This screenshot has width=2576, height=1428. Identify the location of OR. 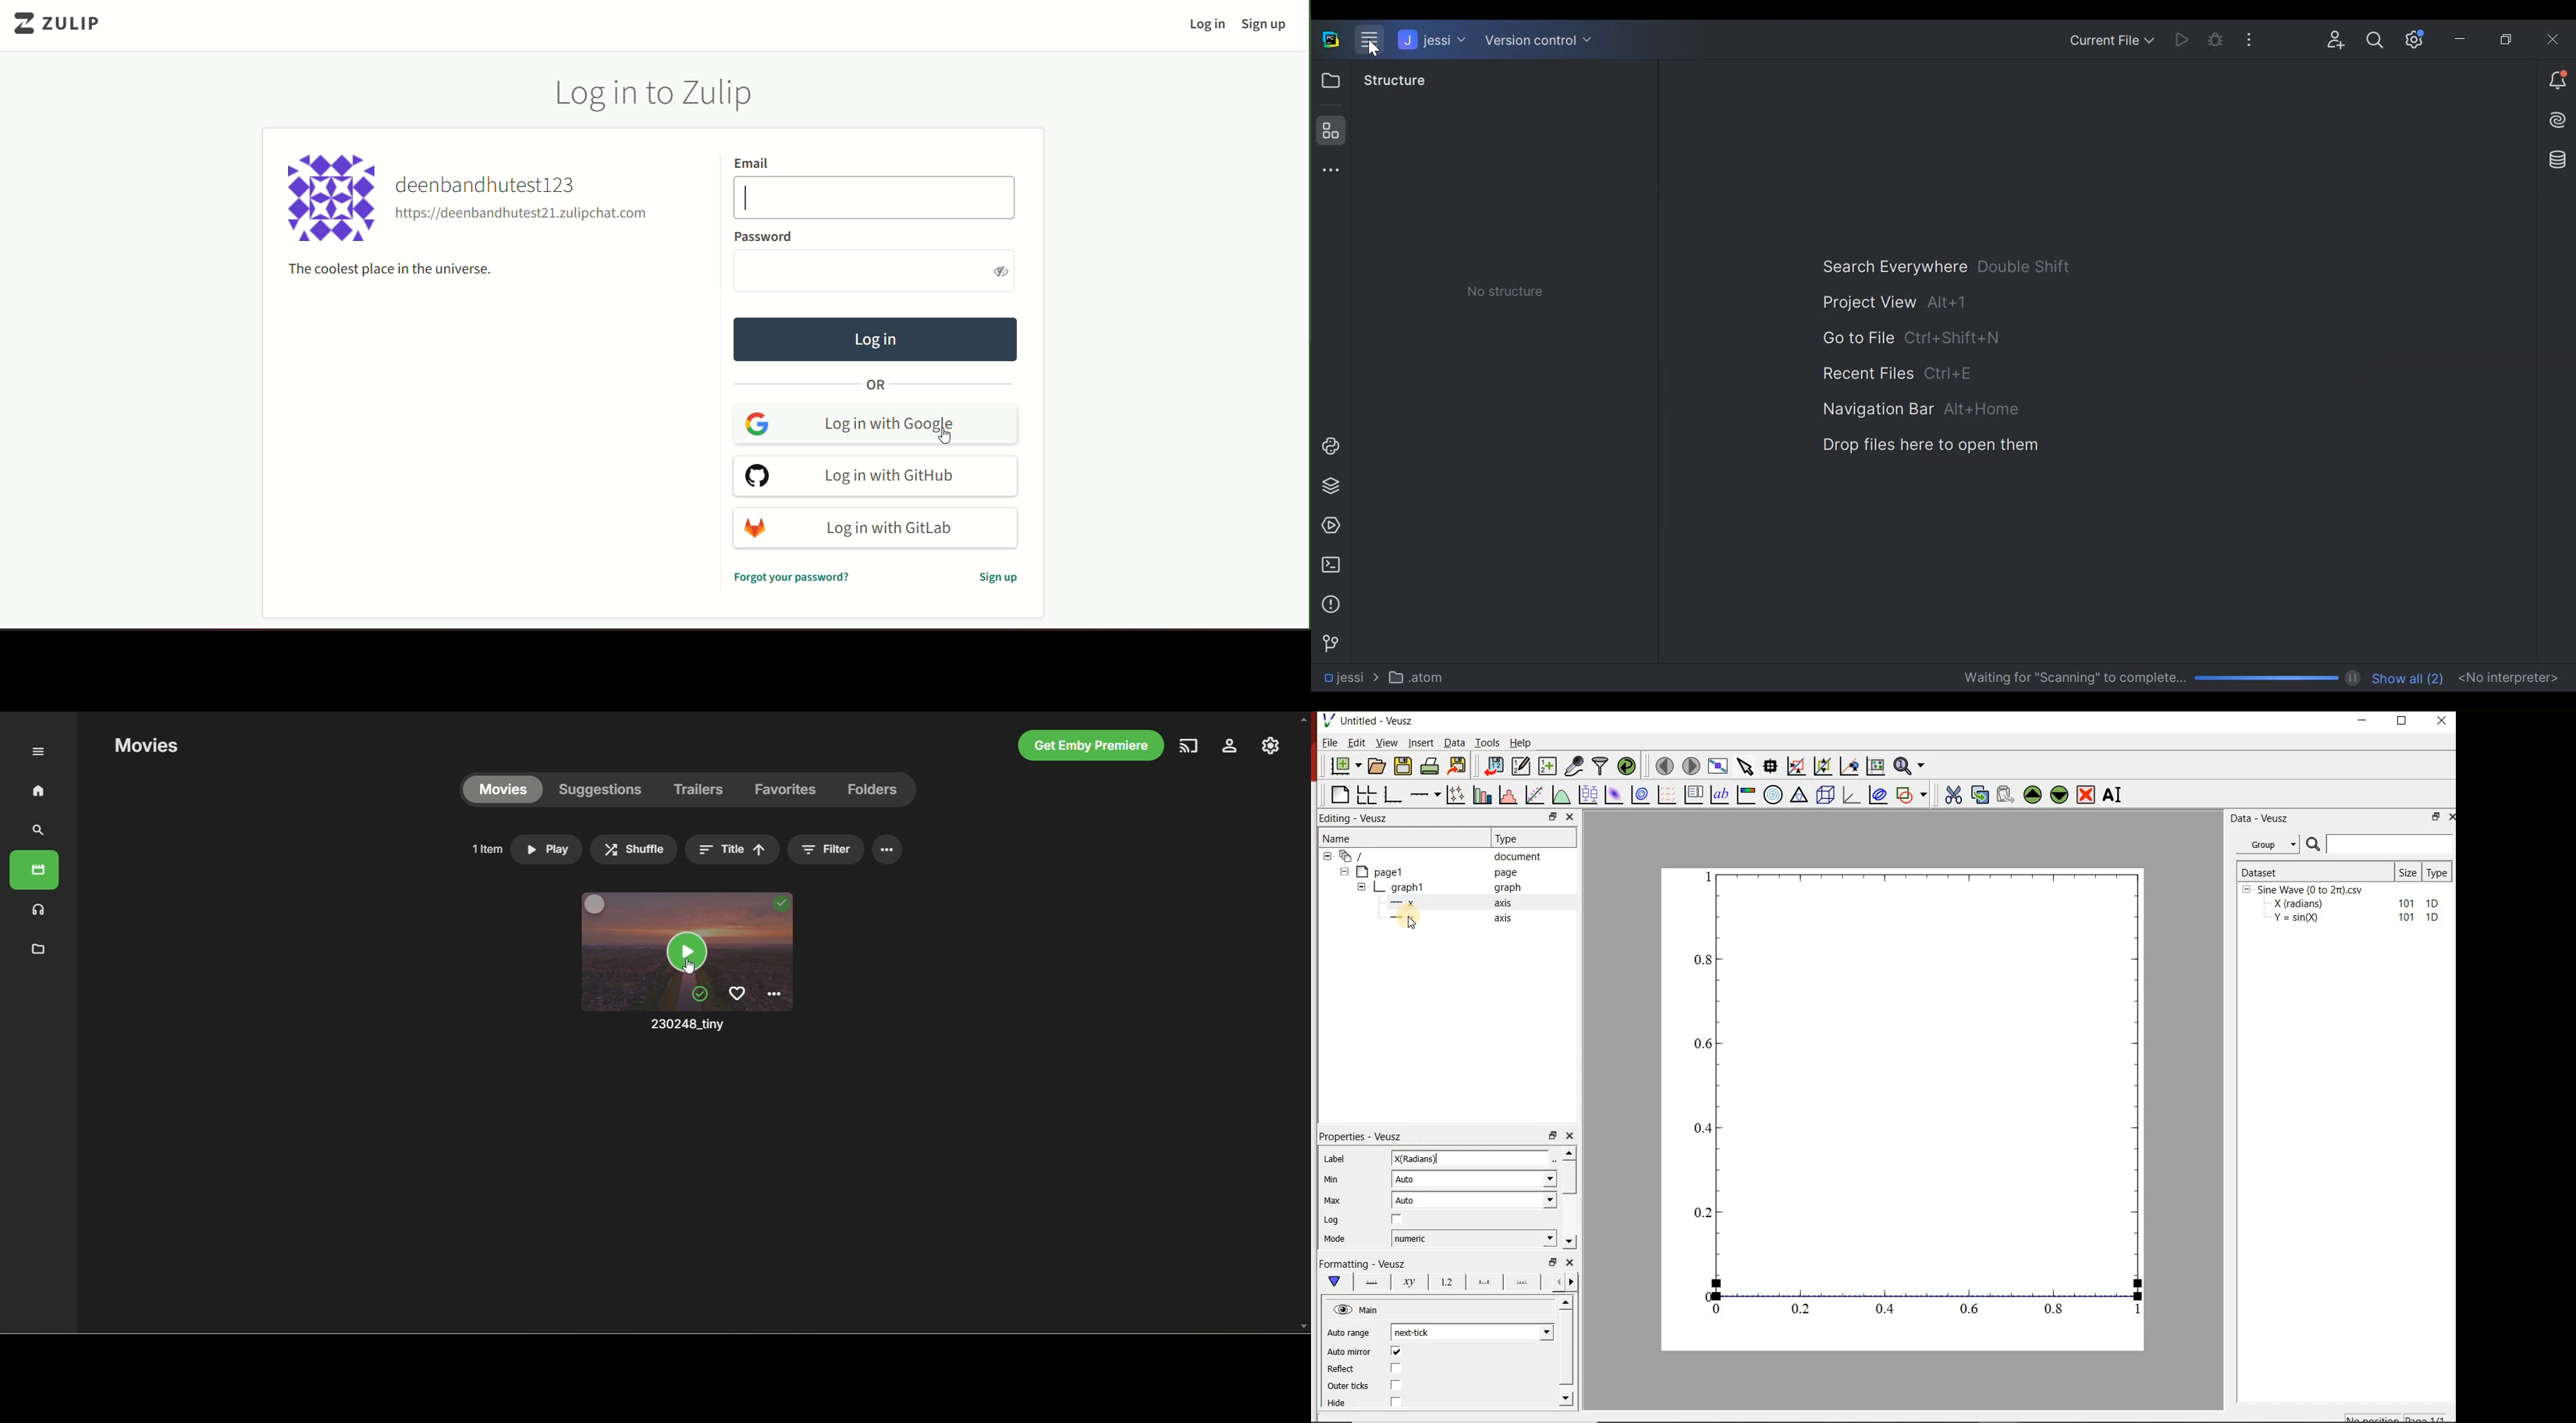
(874, 386).